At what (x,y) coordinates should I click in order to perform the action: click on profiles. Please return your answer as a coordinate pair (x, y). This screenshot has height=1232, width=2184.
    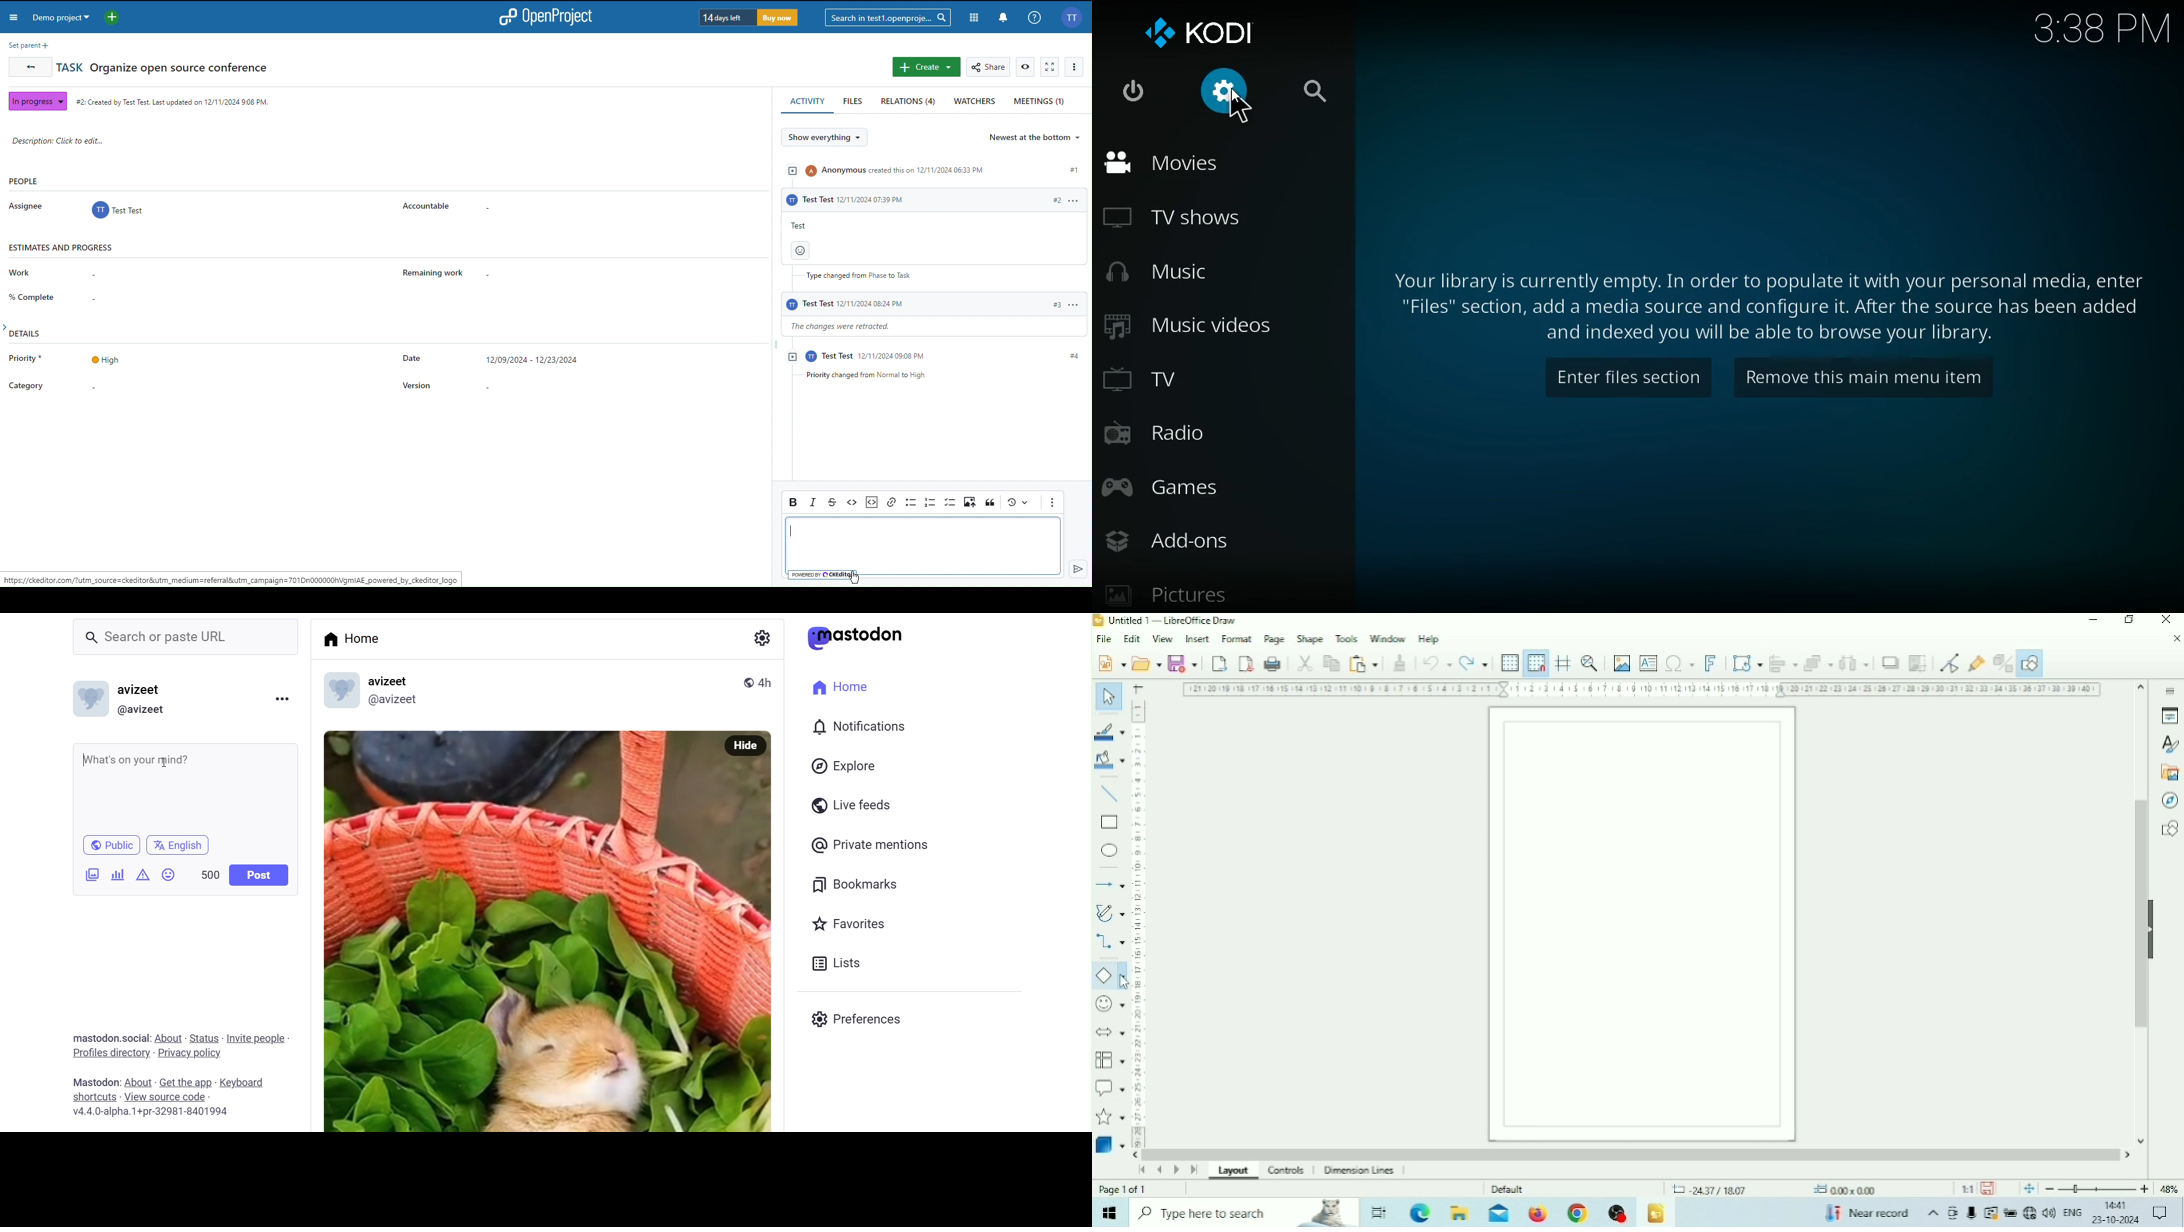
    Looking at the image, I should click on (104, 1055).